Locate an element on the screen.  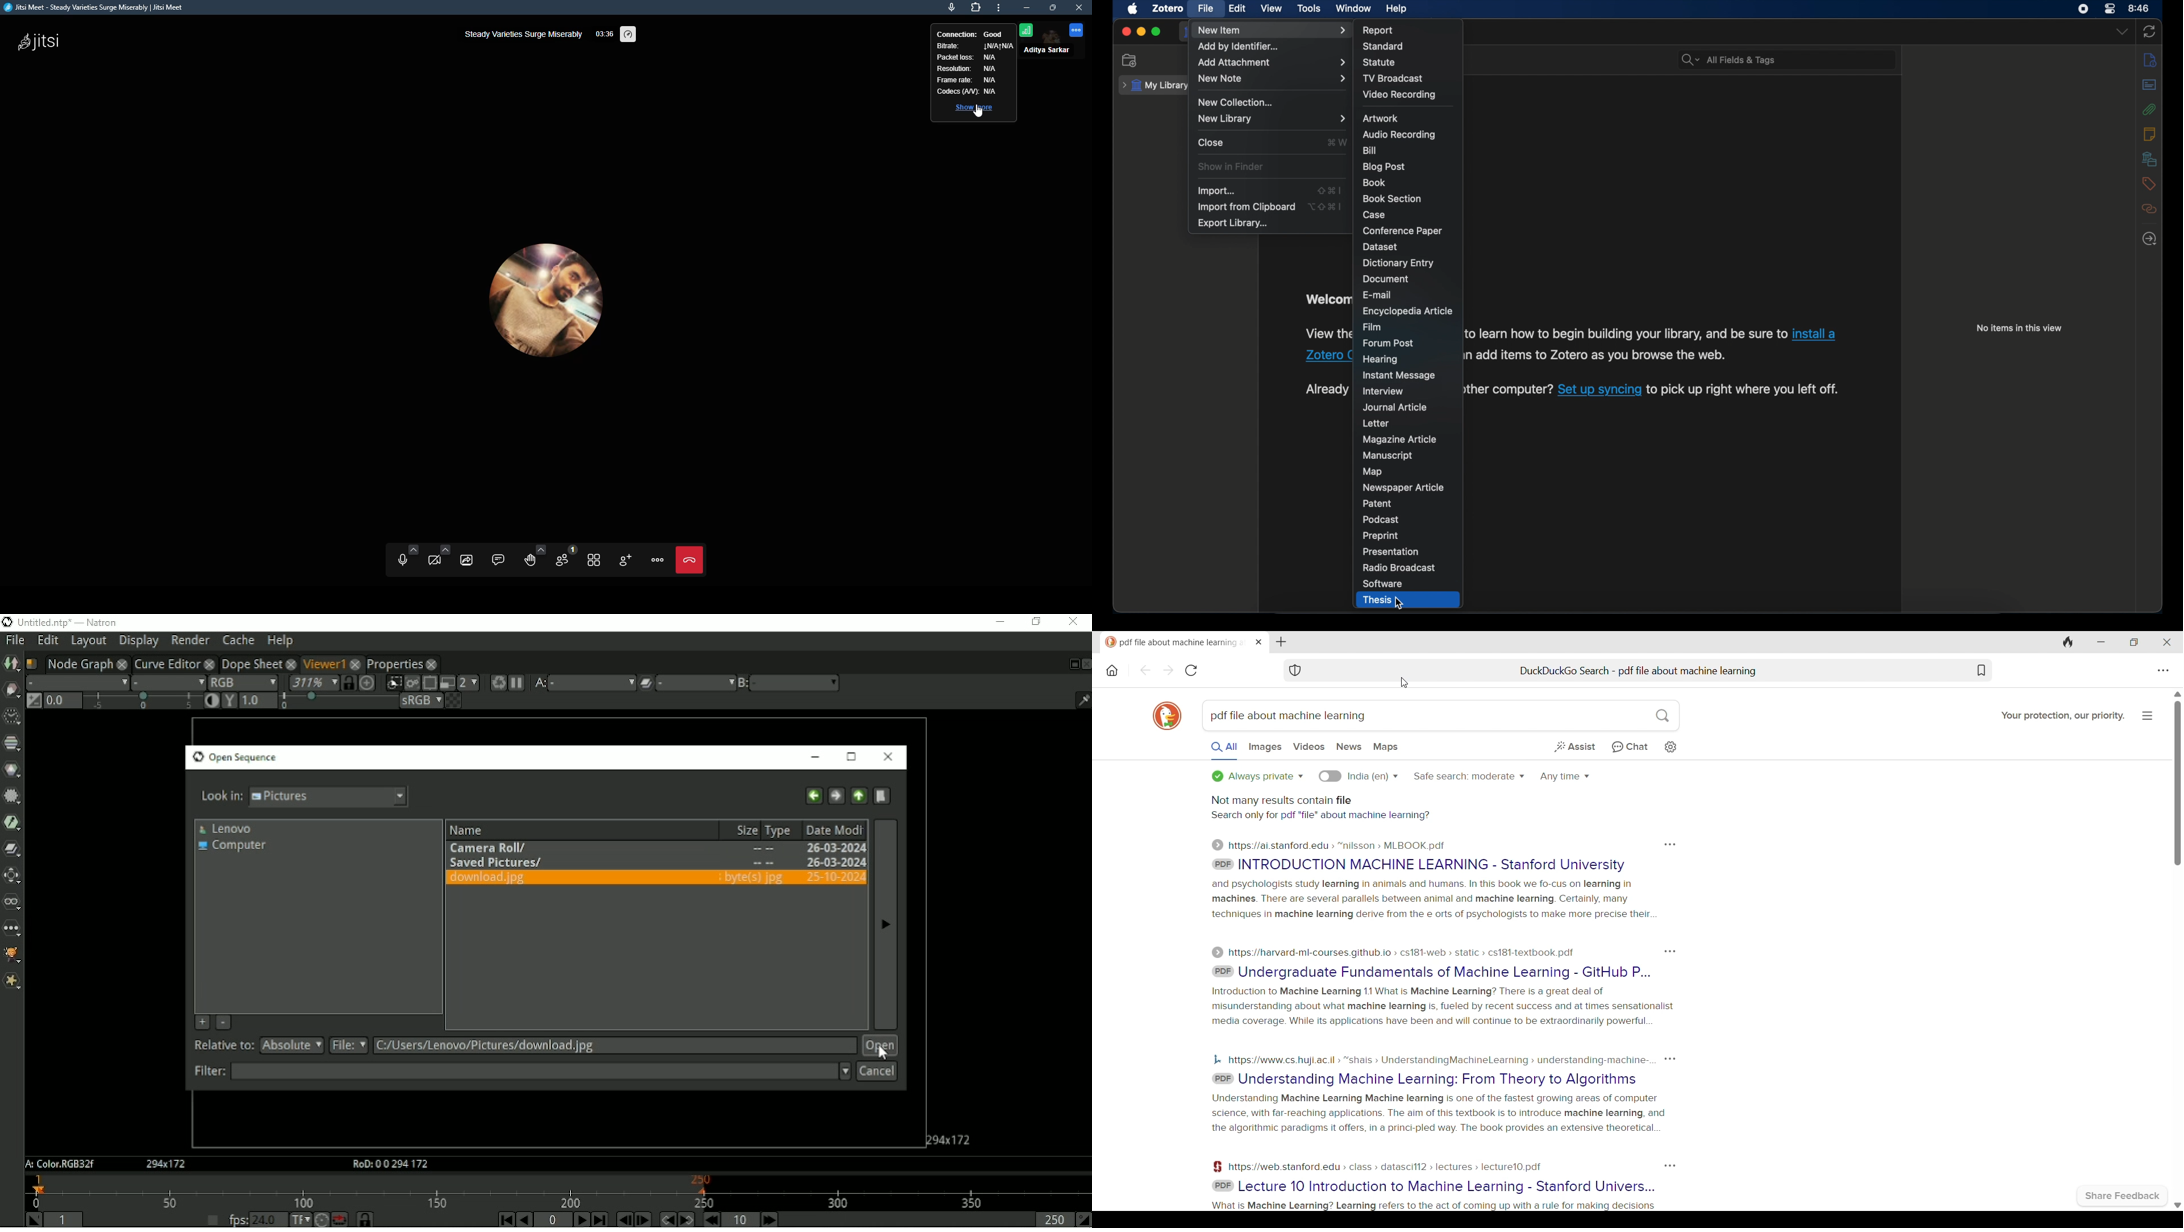
patent is located at coordinates (1378, 504).